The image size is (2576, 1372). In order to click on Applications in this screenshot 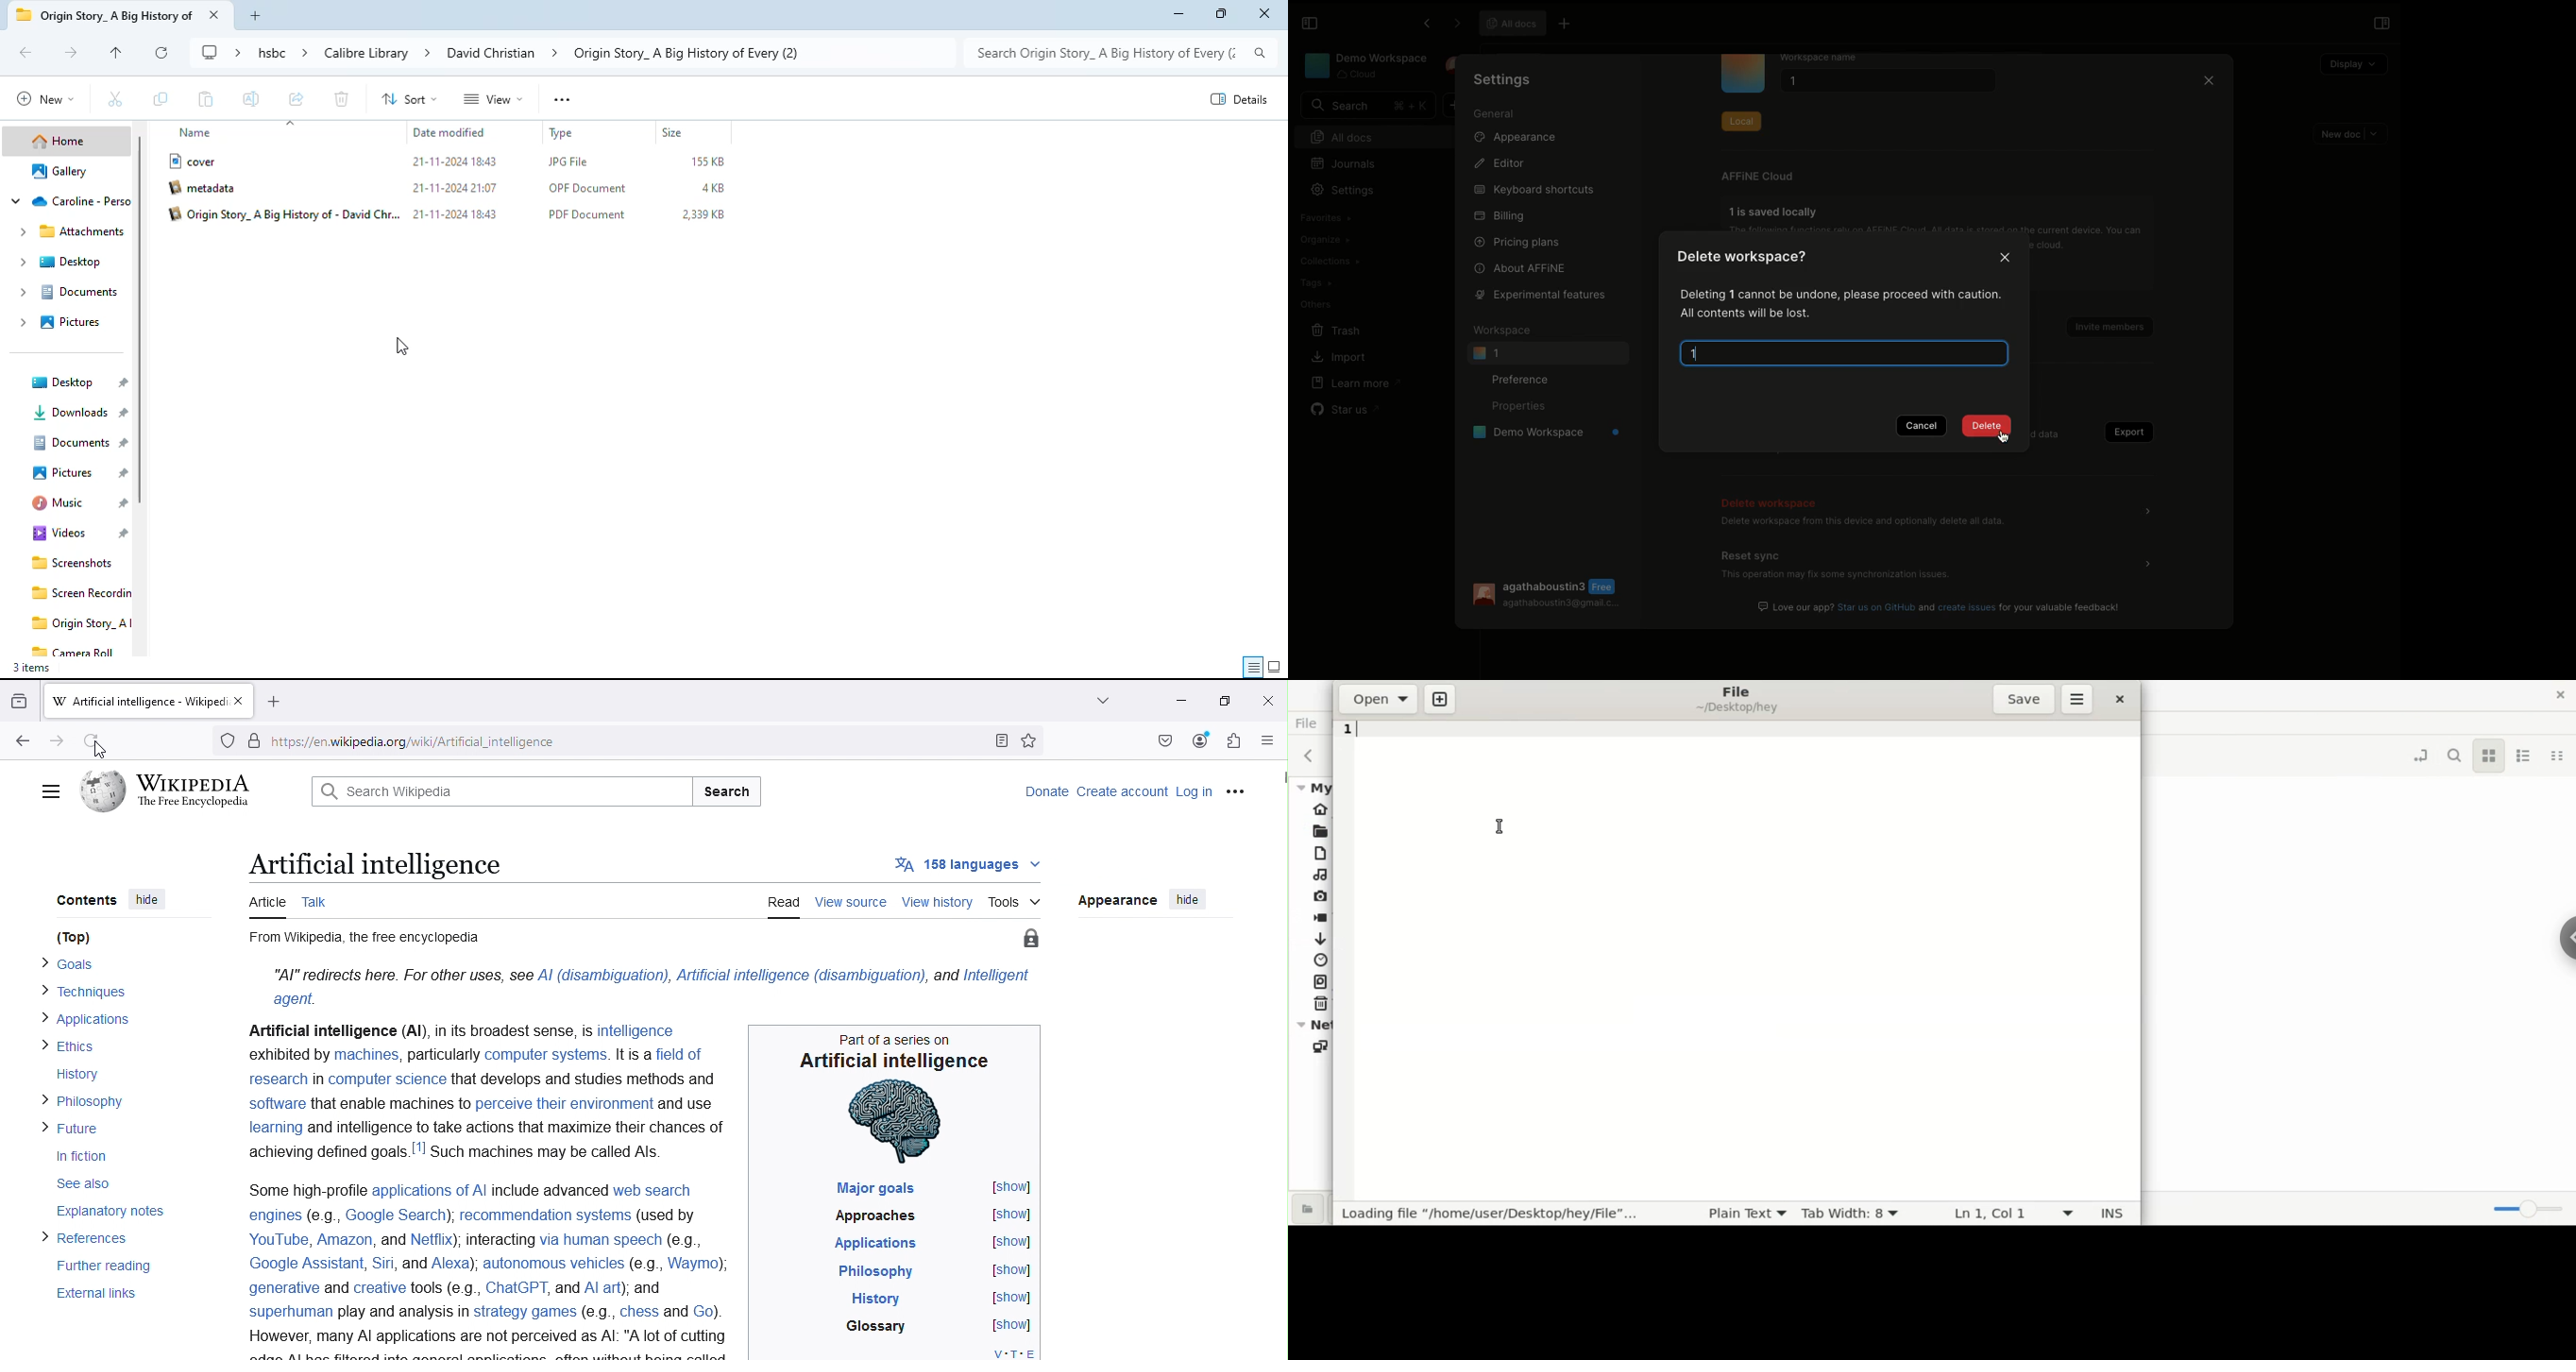, I will do `click(874, 1243)`.